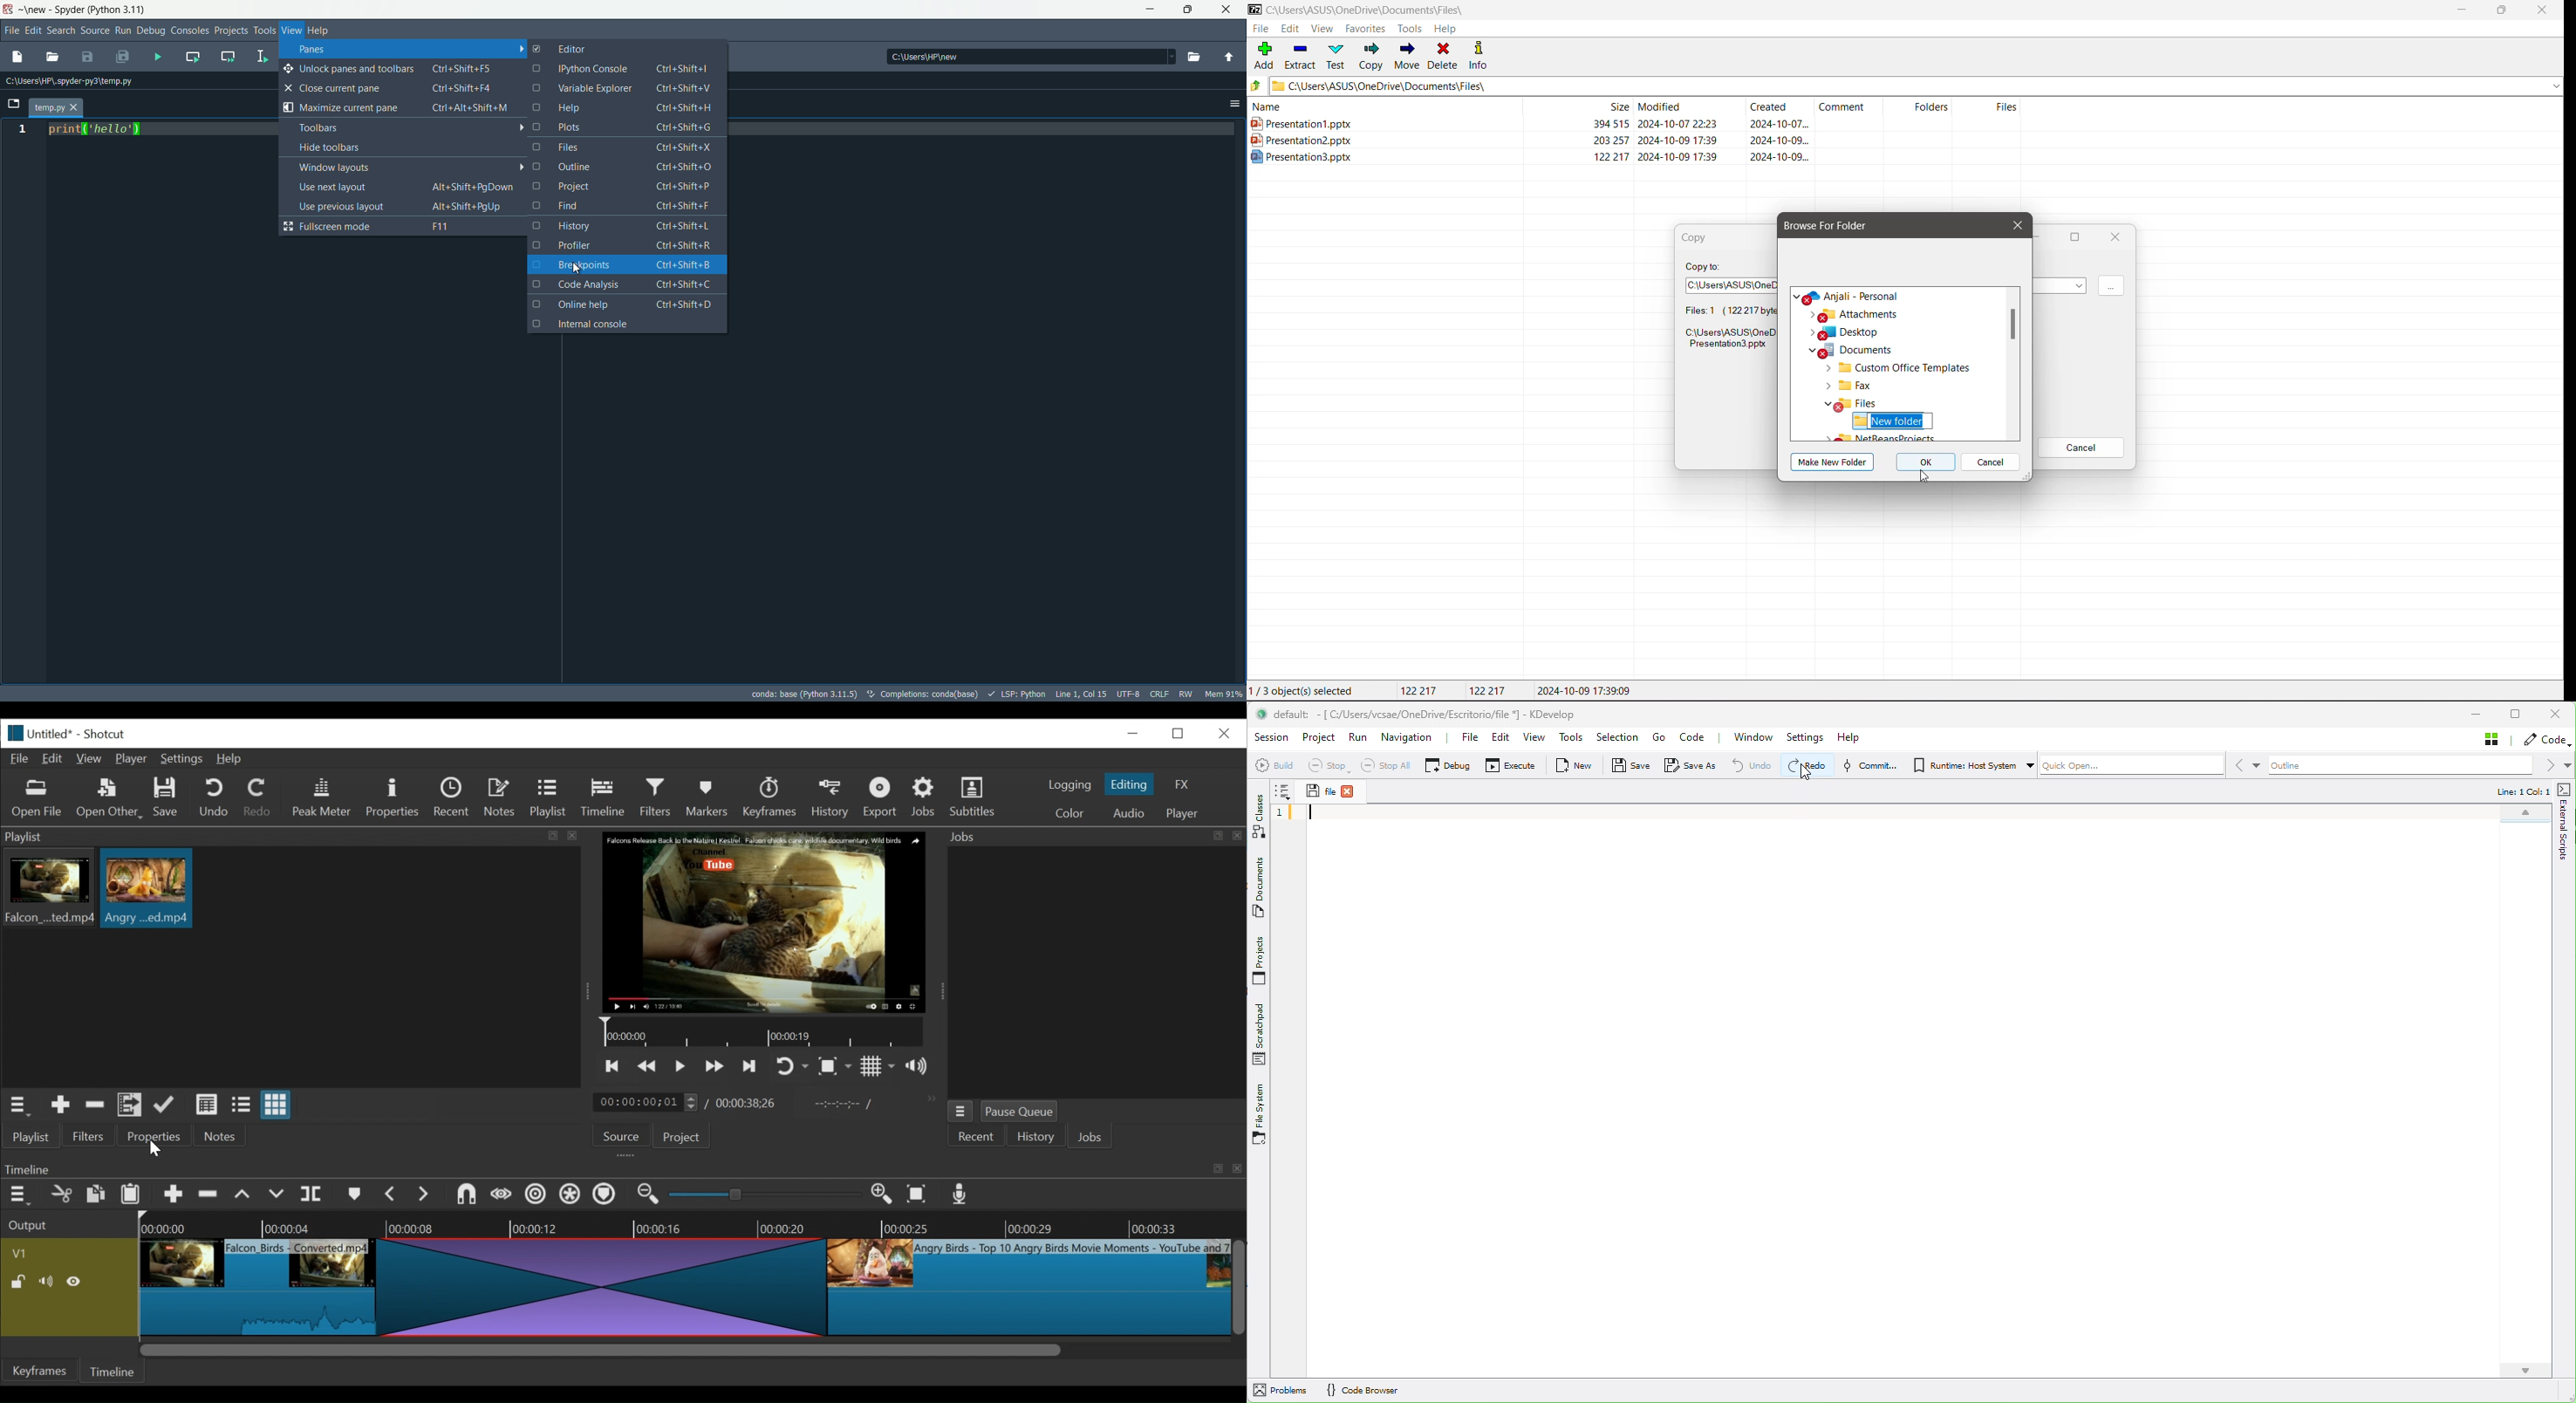  What do you see at coordinates (207, 1104) in the screenshot?
I see `view as details` at bounding box center [207, 1104].